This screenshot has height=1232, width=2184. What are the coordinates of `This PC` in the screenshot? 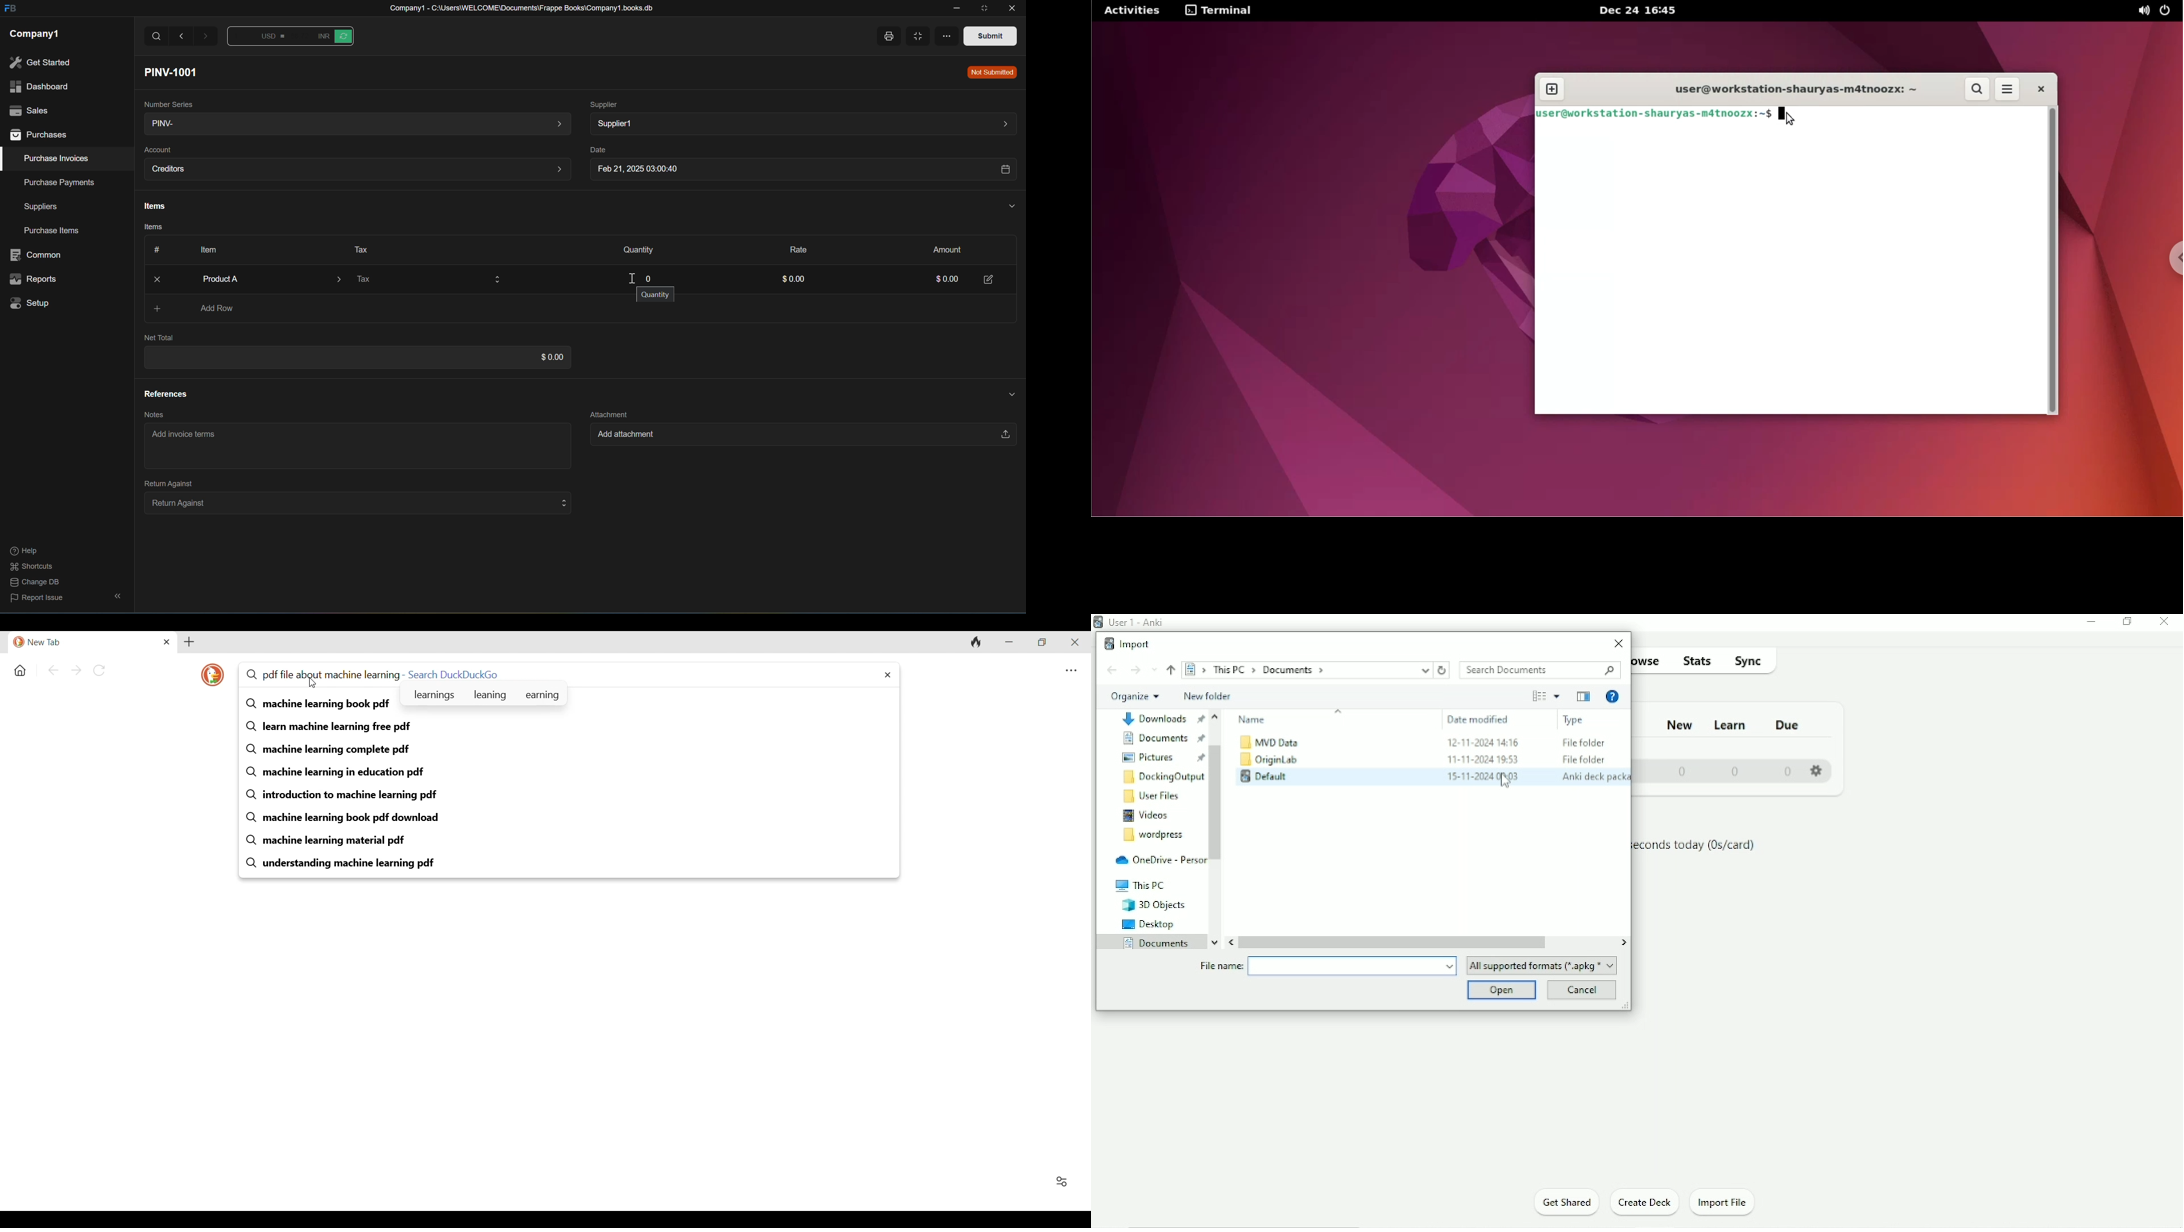 It's located at (1140, 886).